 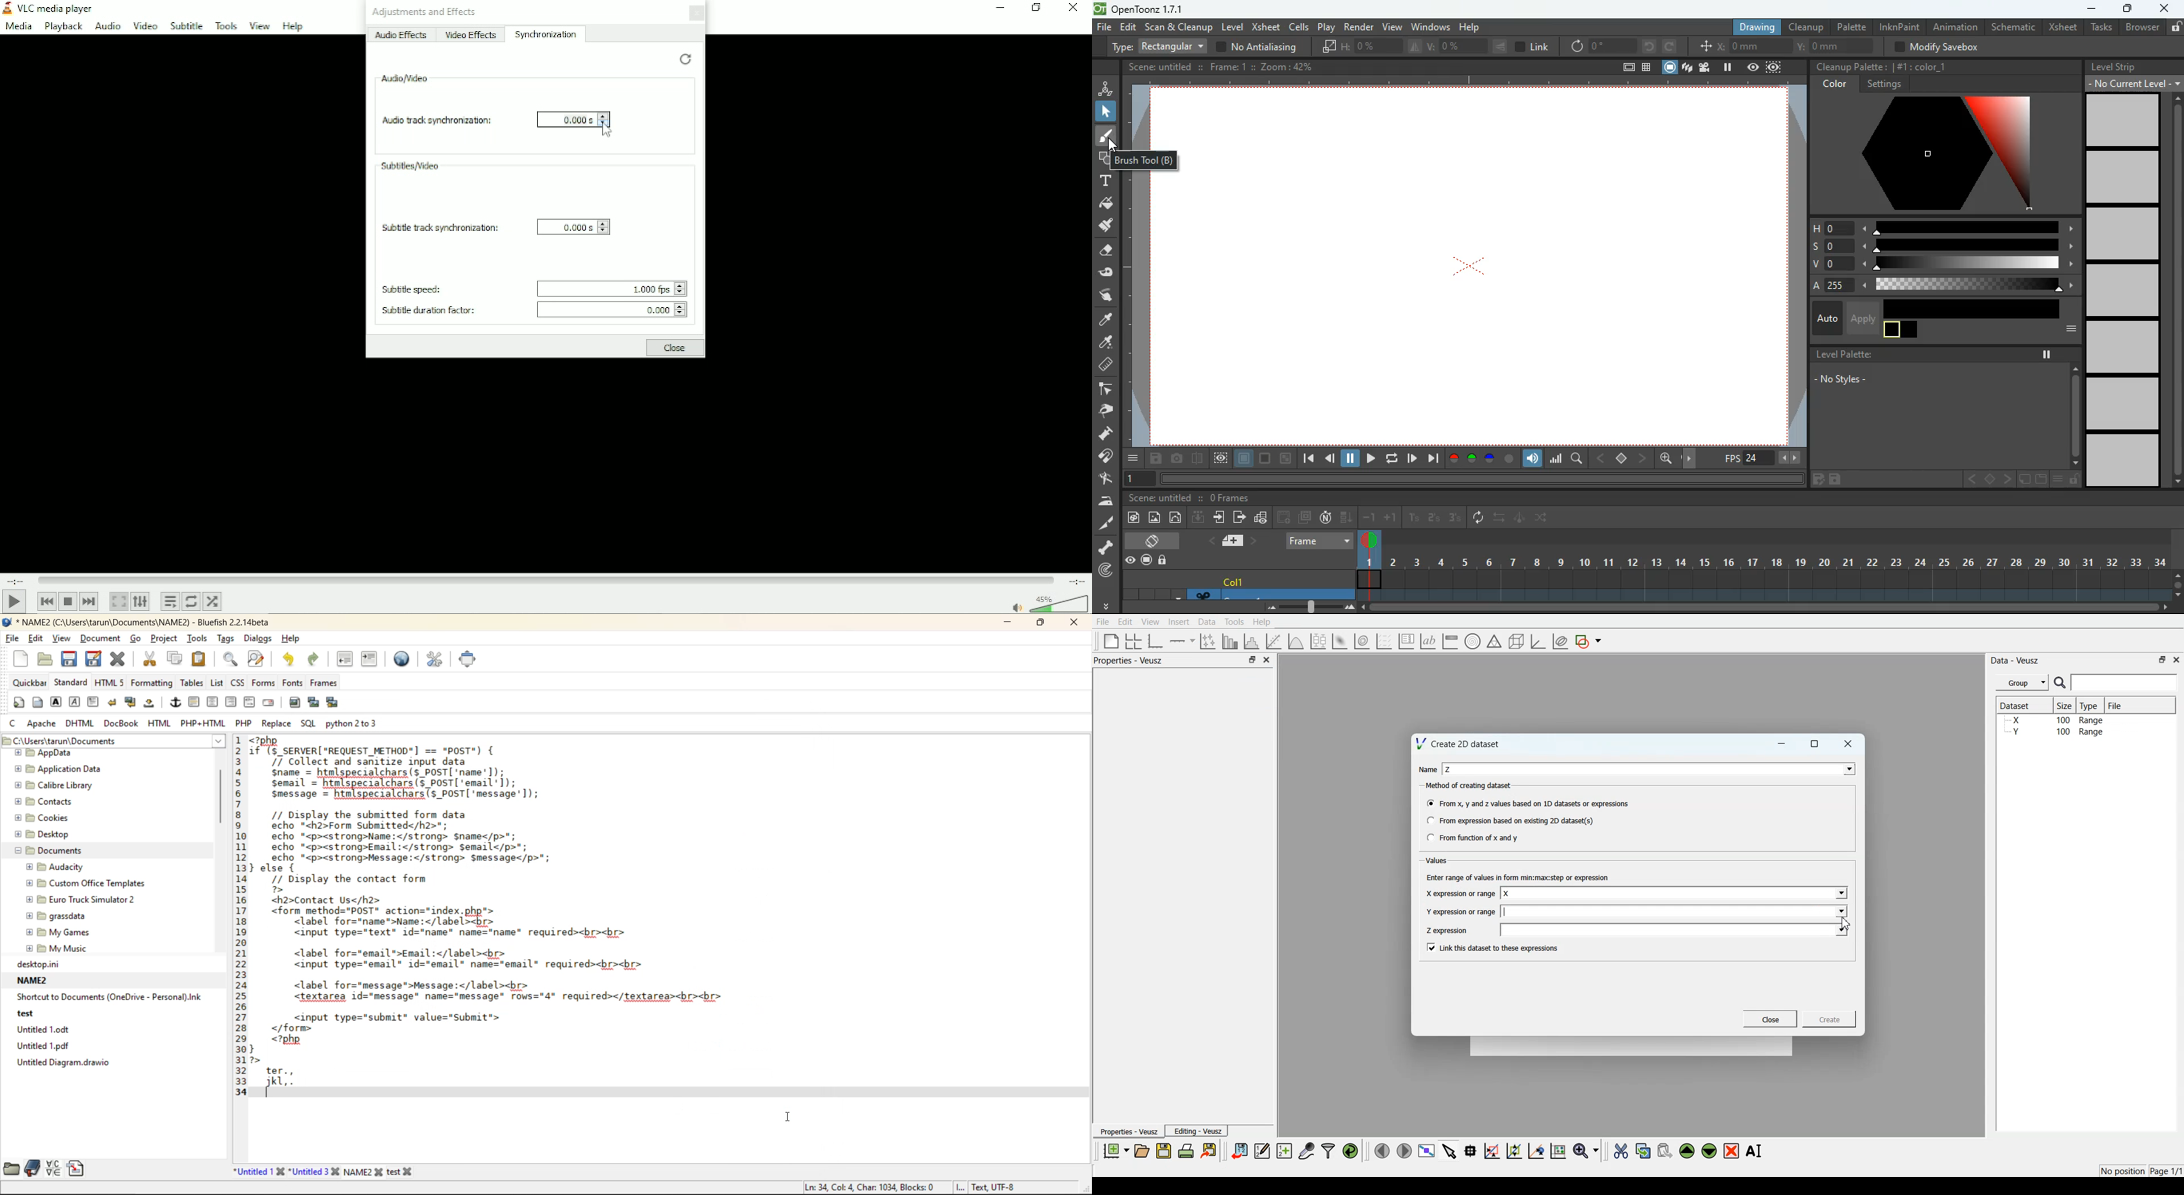 What do you see at coordinates (999, 9) in the screenshot?
I see `Minimize` at bounding box center [999, 9].